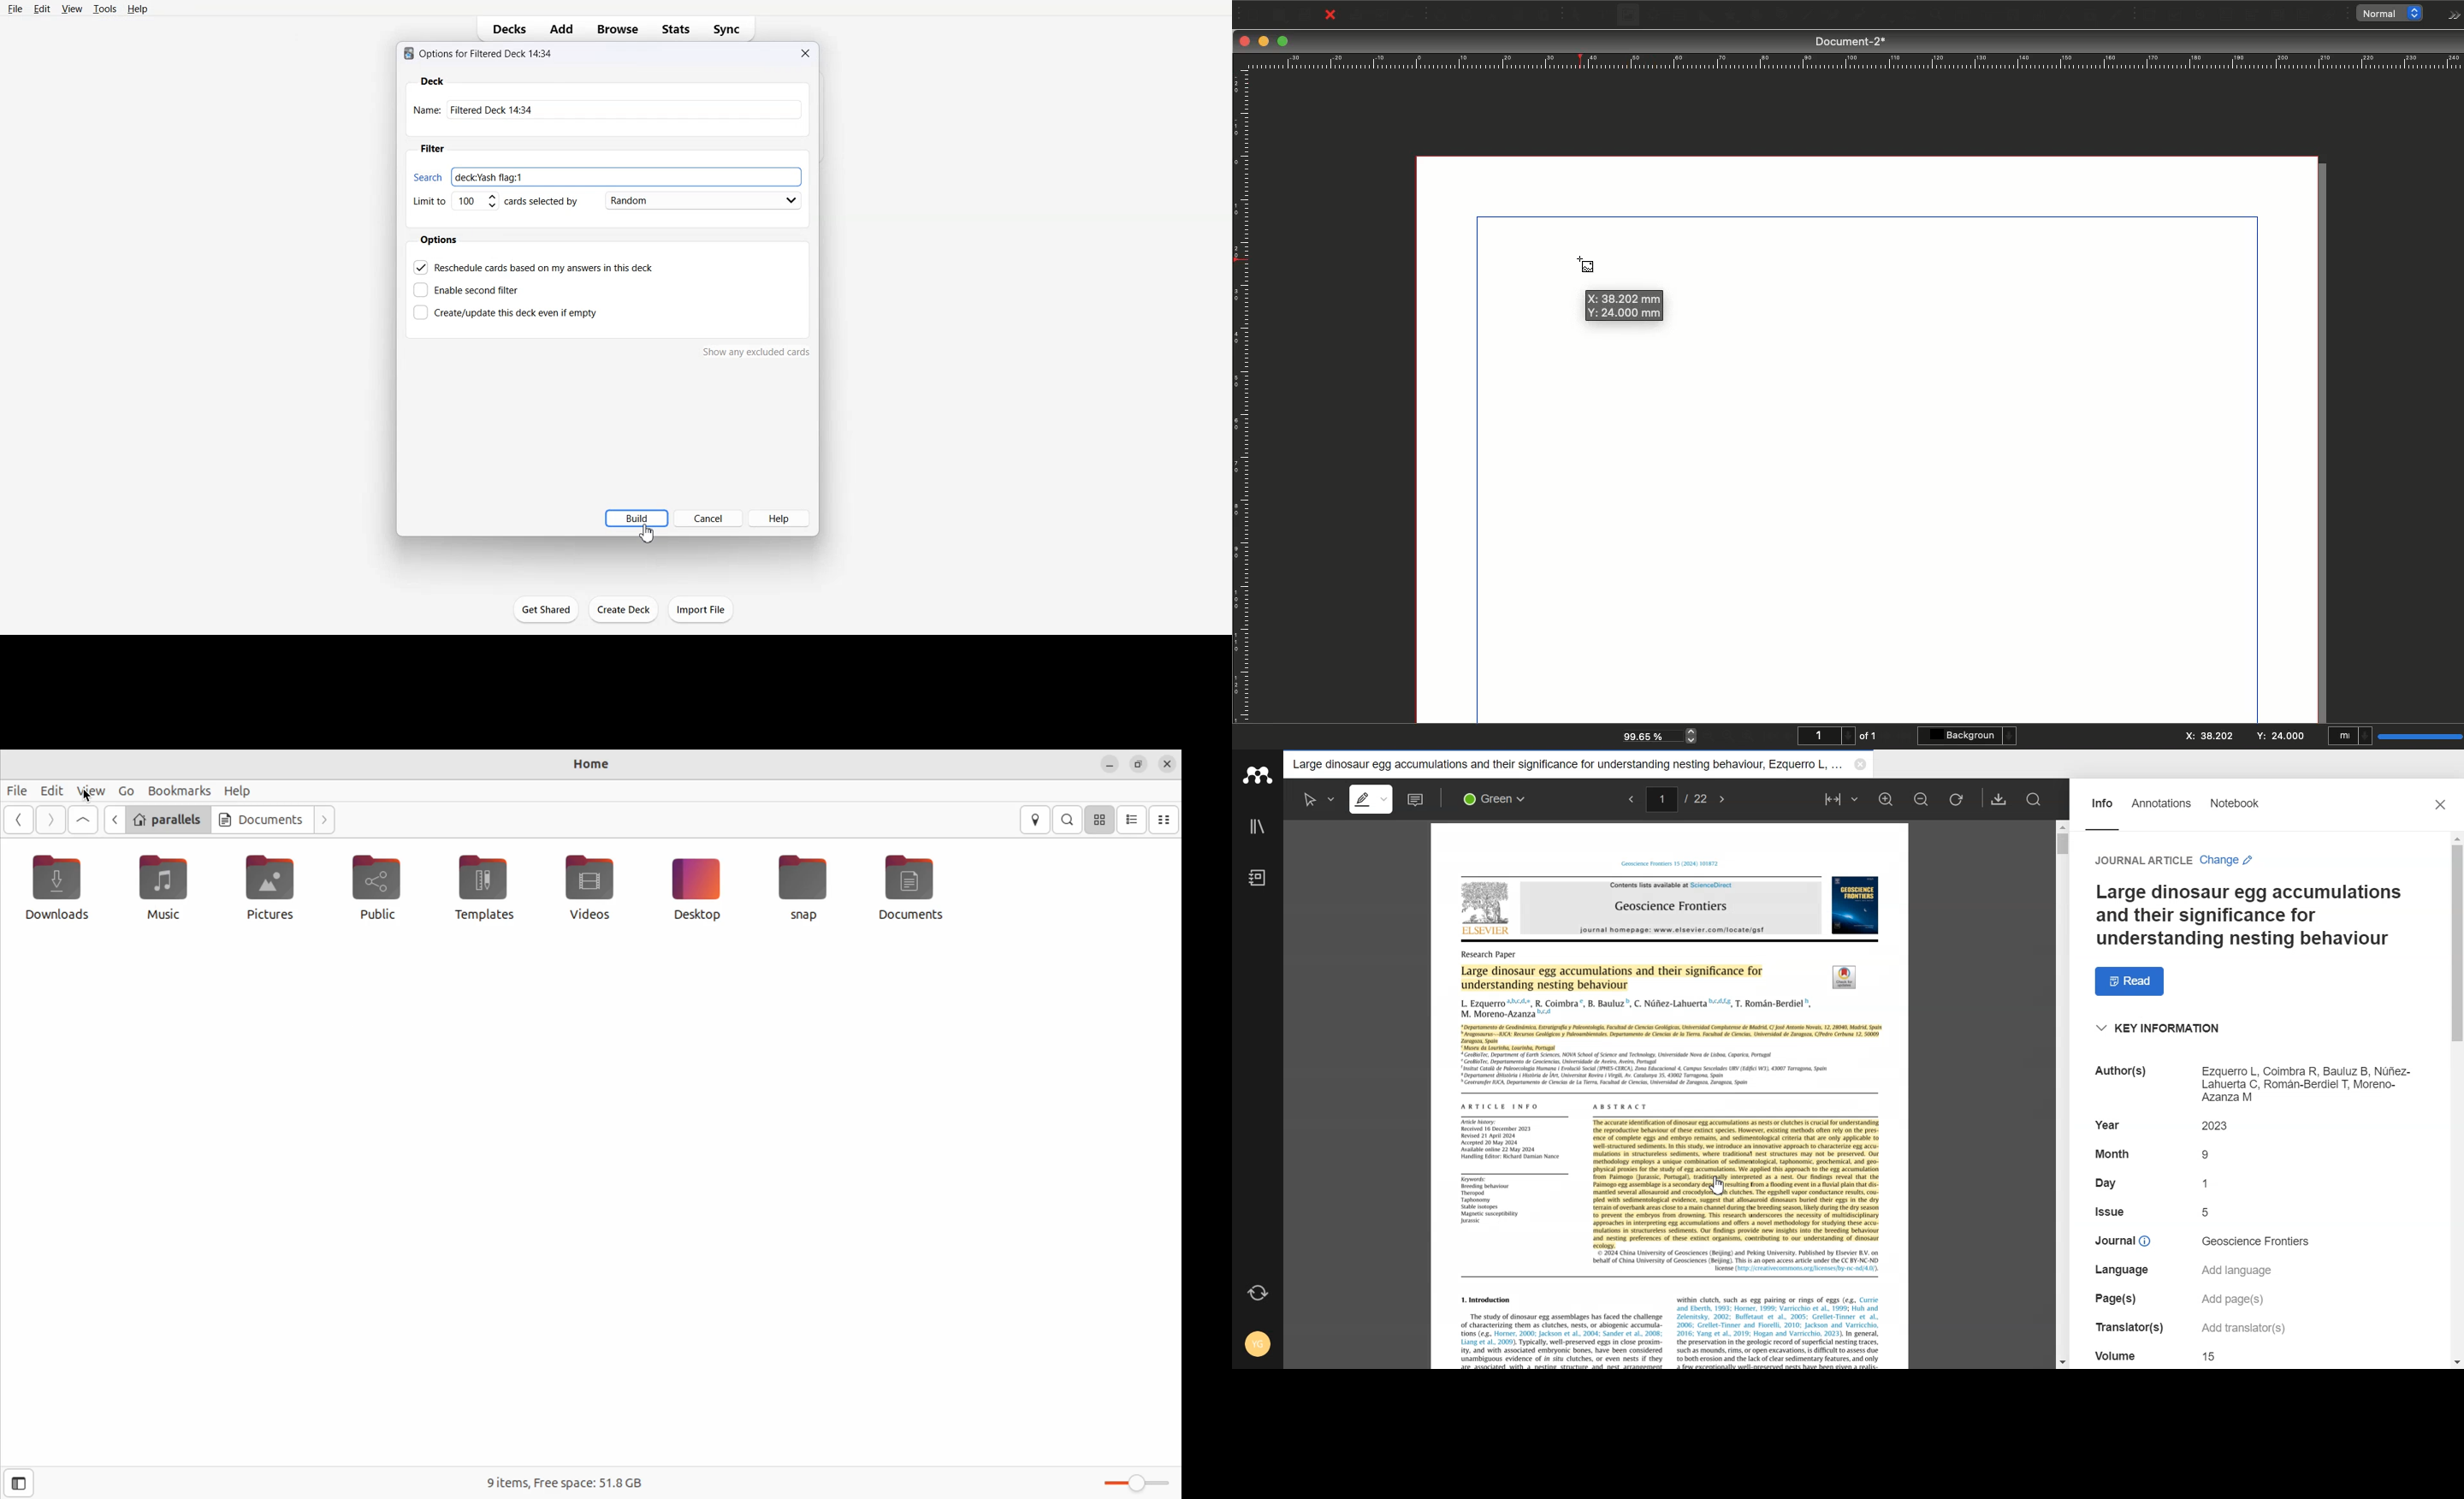 This screenshot has width=2464, height=1512. I want to click on Sync, so click(728, 30).